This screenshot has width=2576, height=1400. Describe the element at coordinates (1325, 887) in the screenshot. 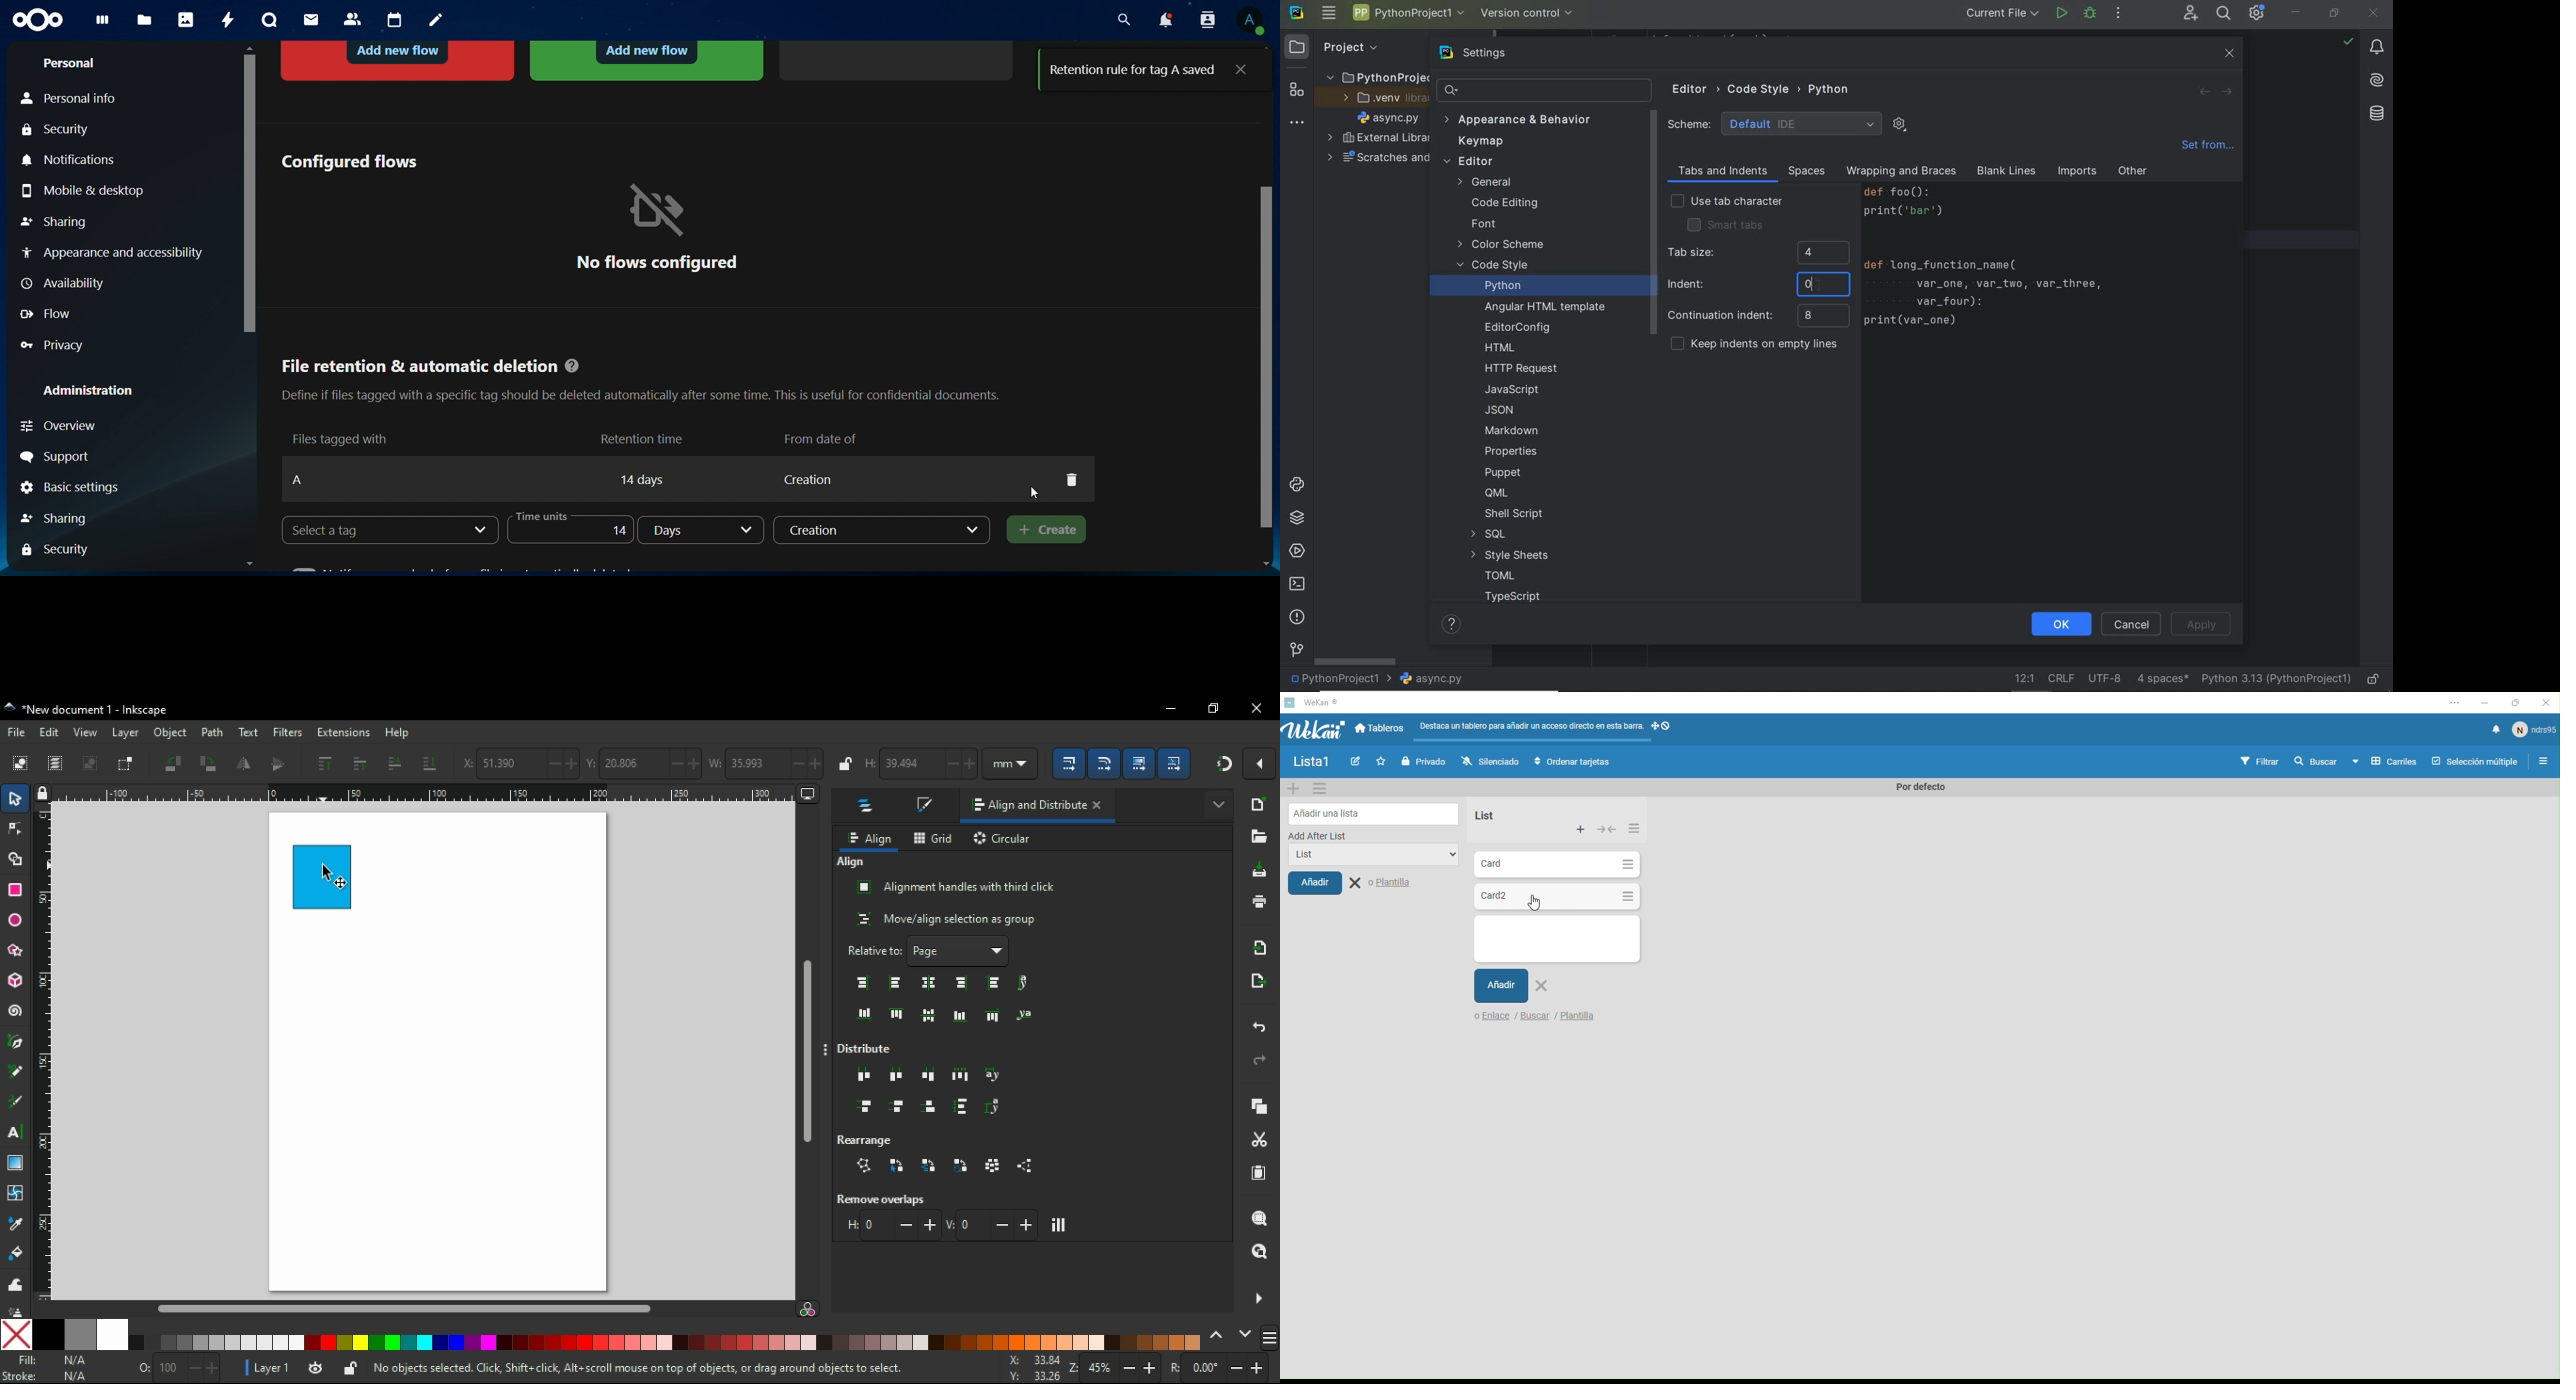

I see `añadir` at that location.